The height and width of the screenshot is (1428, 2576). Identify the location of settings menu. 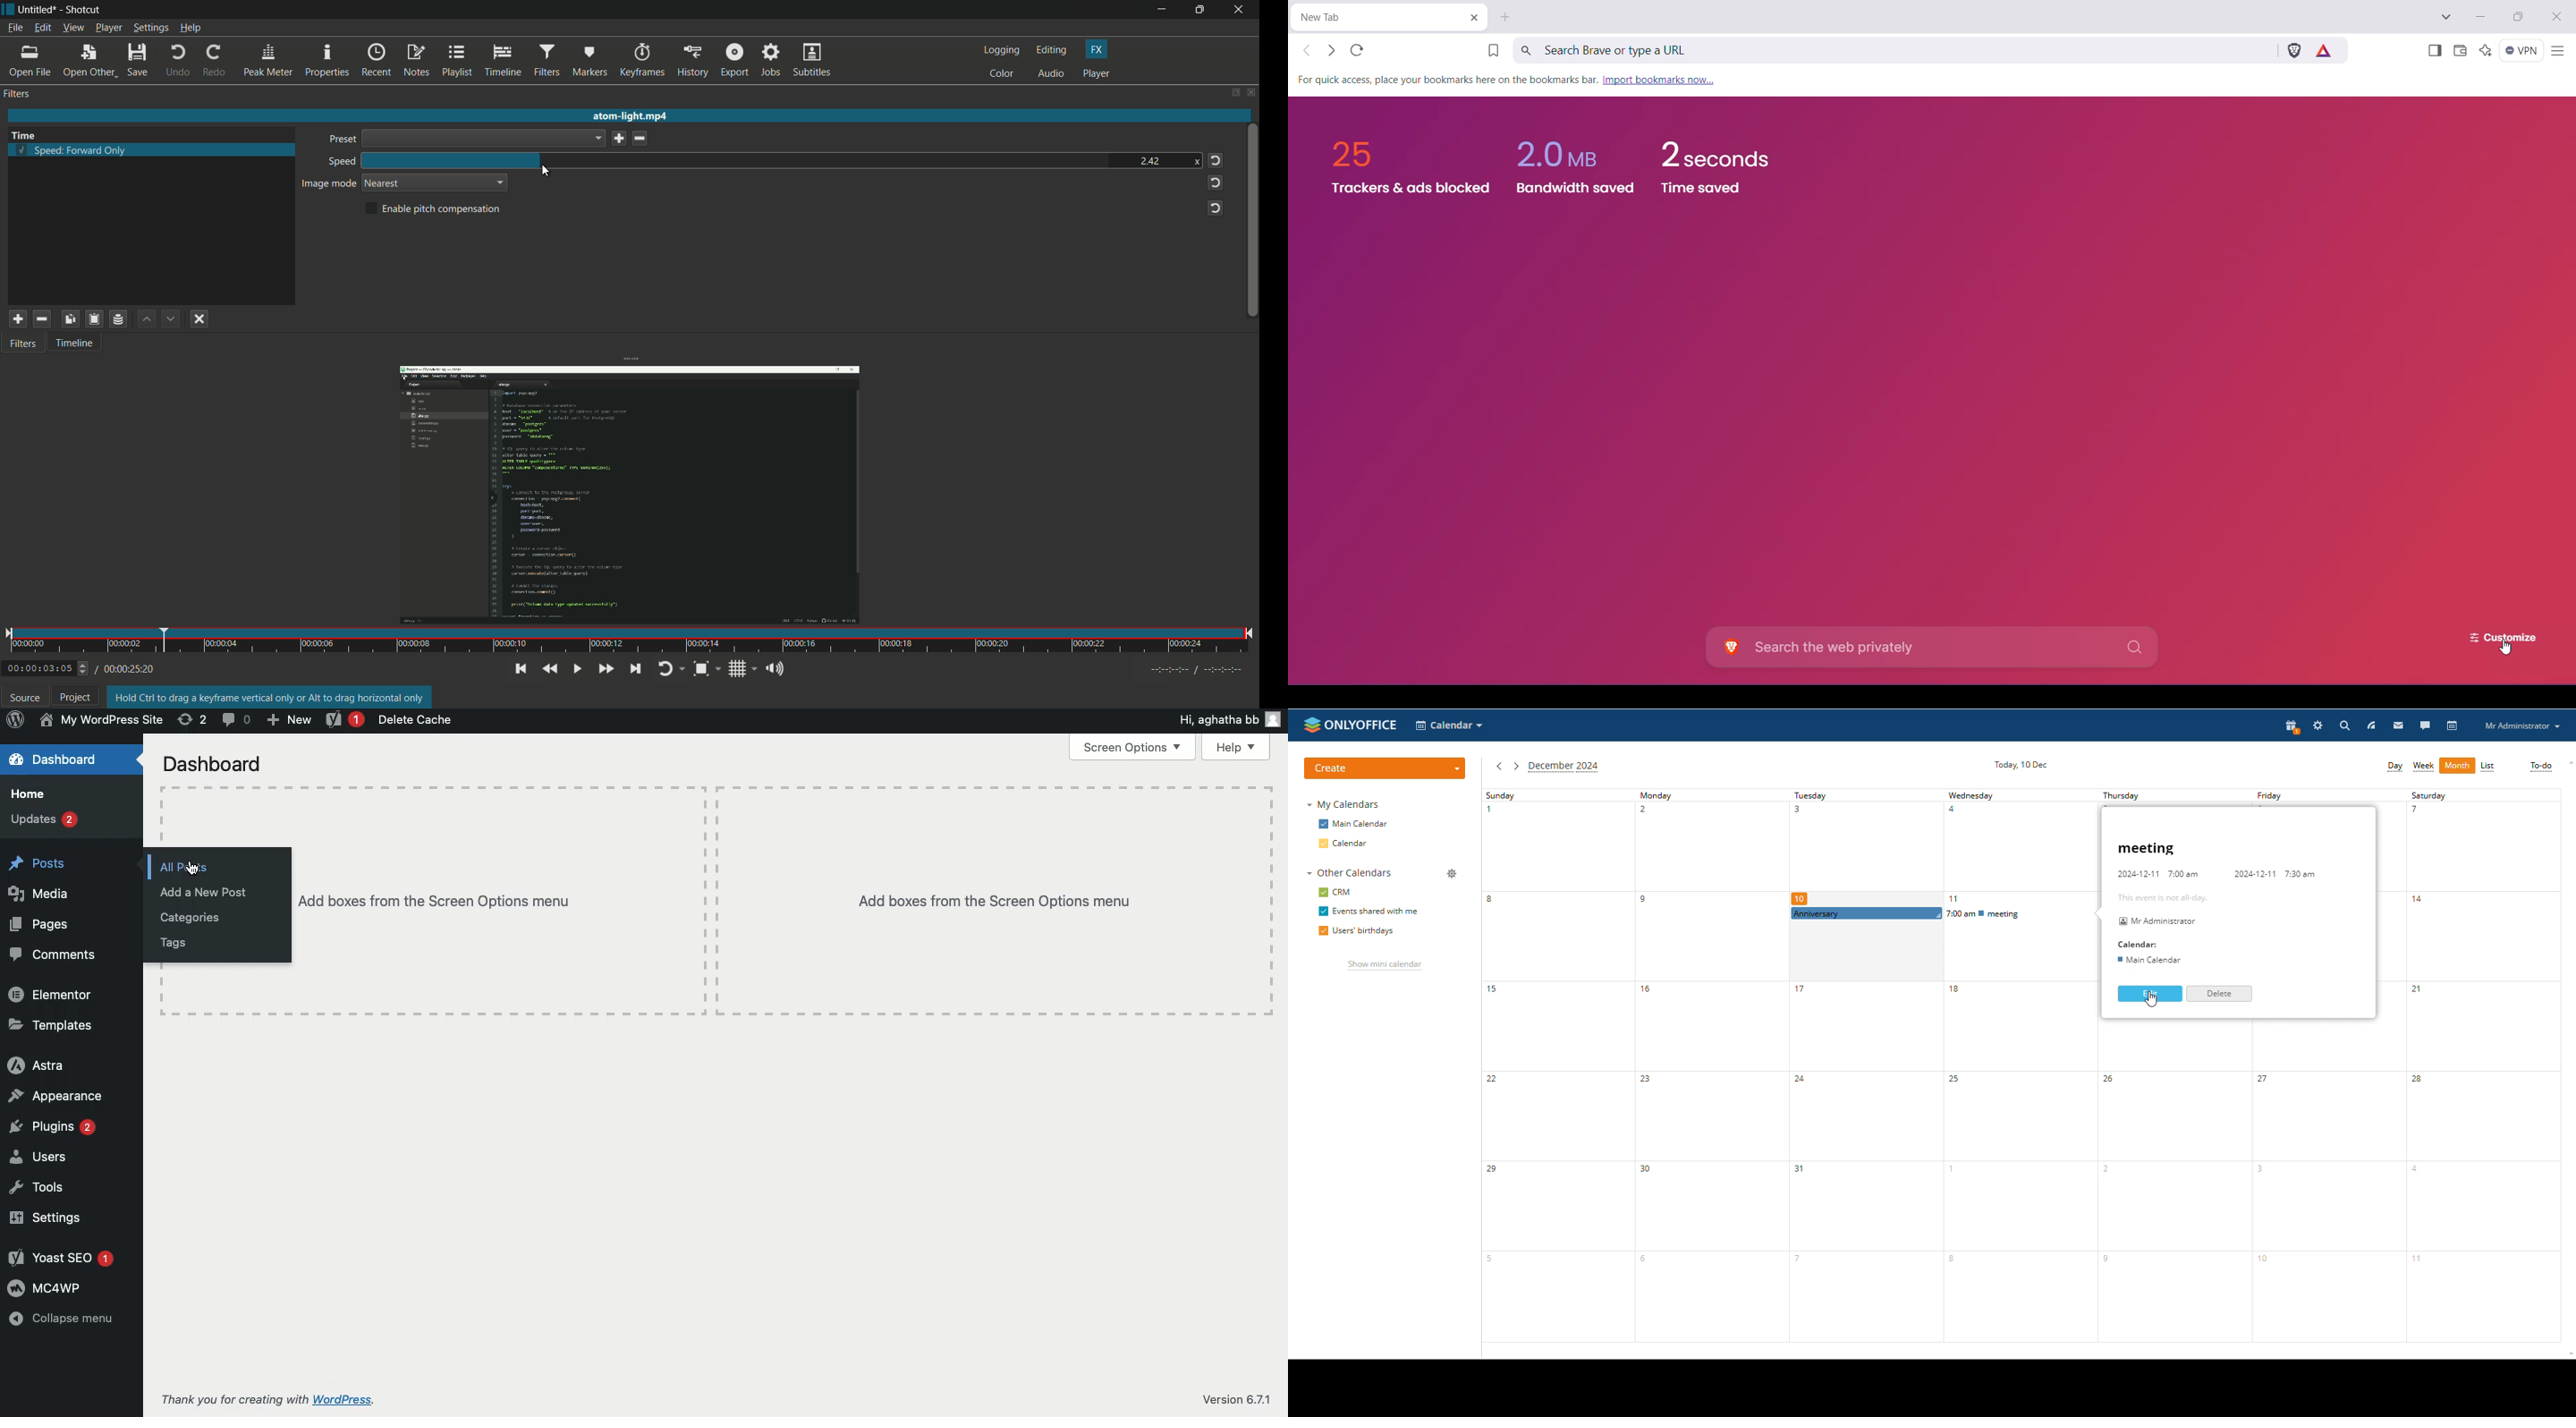
(150, 28).